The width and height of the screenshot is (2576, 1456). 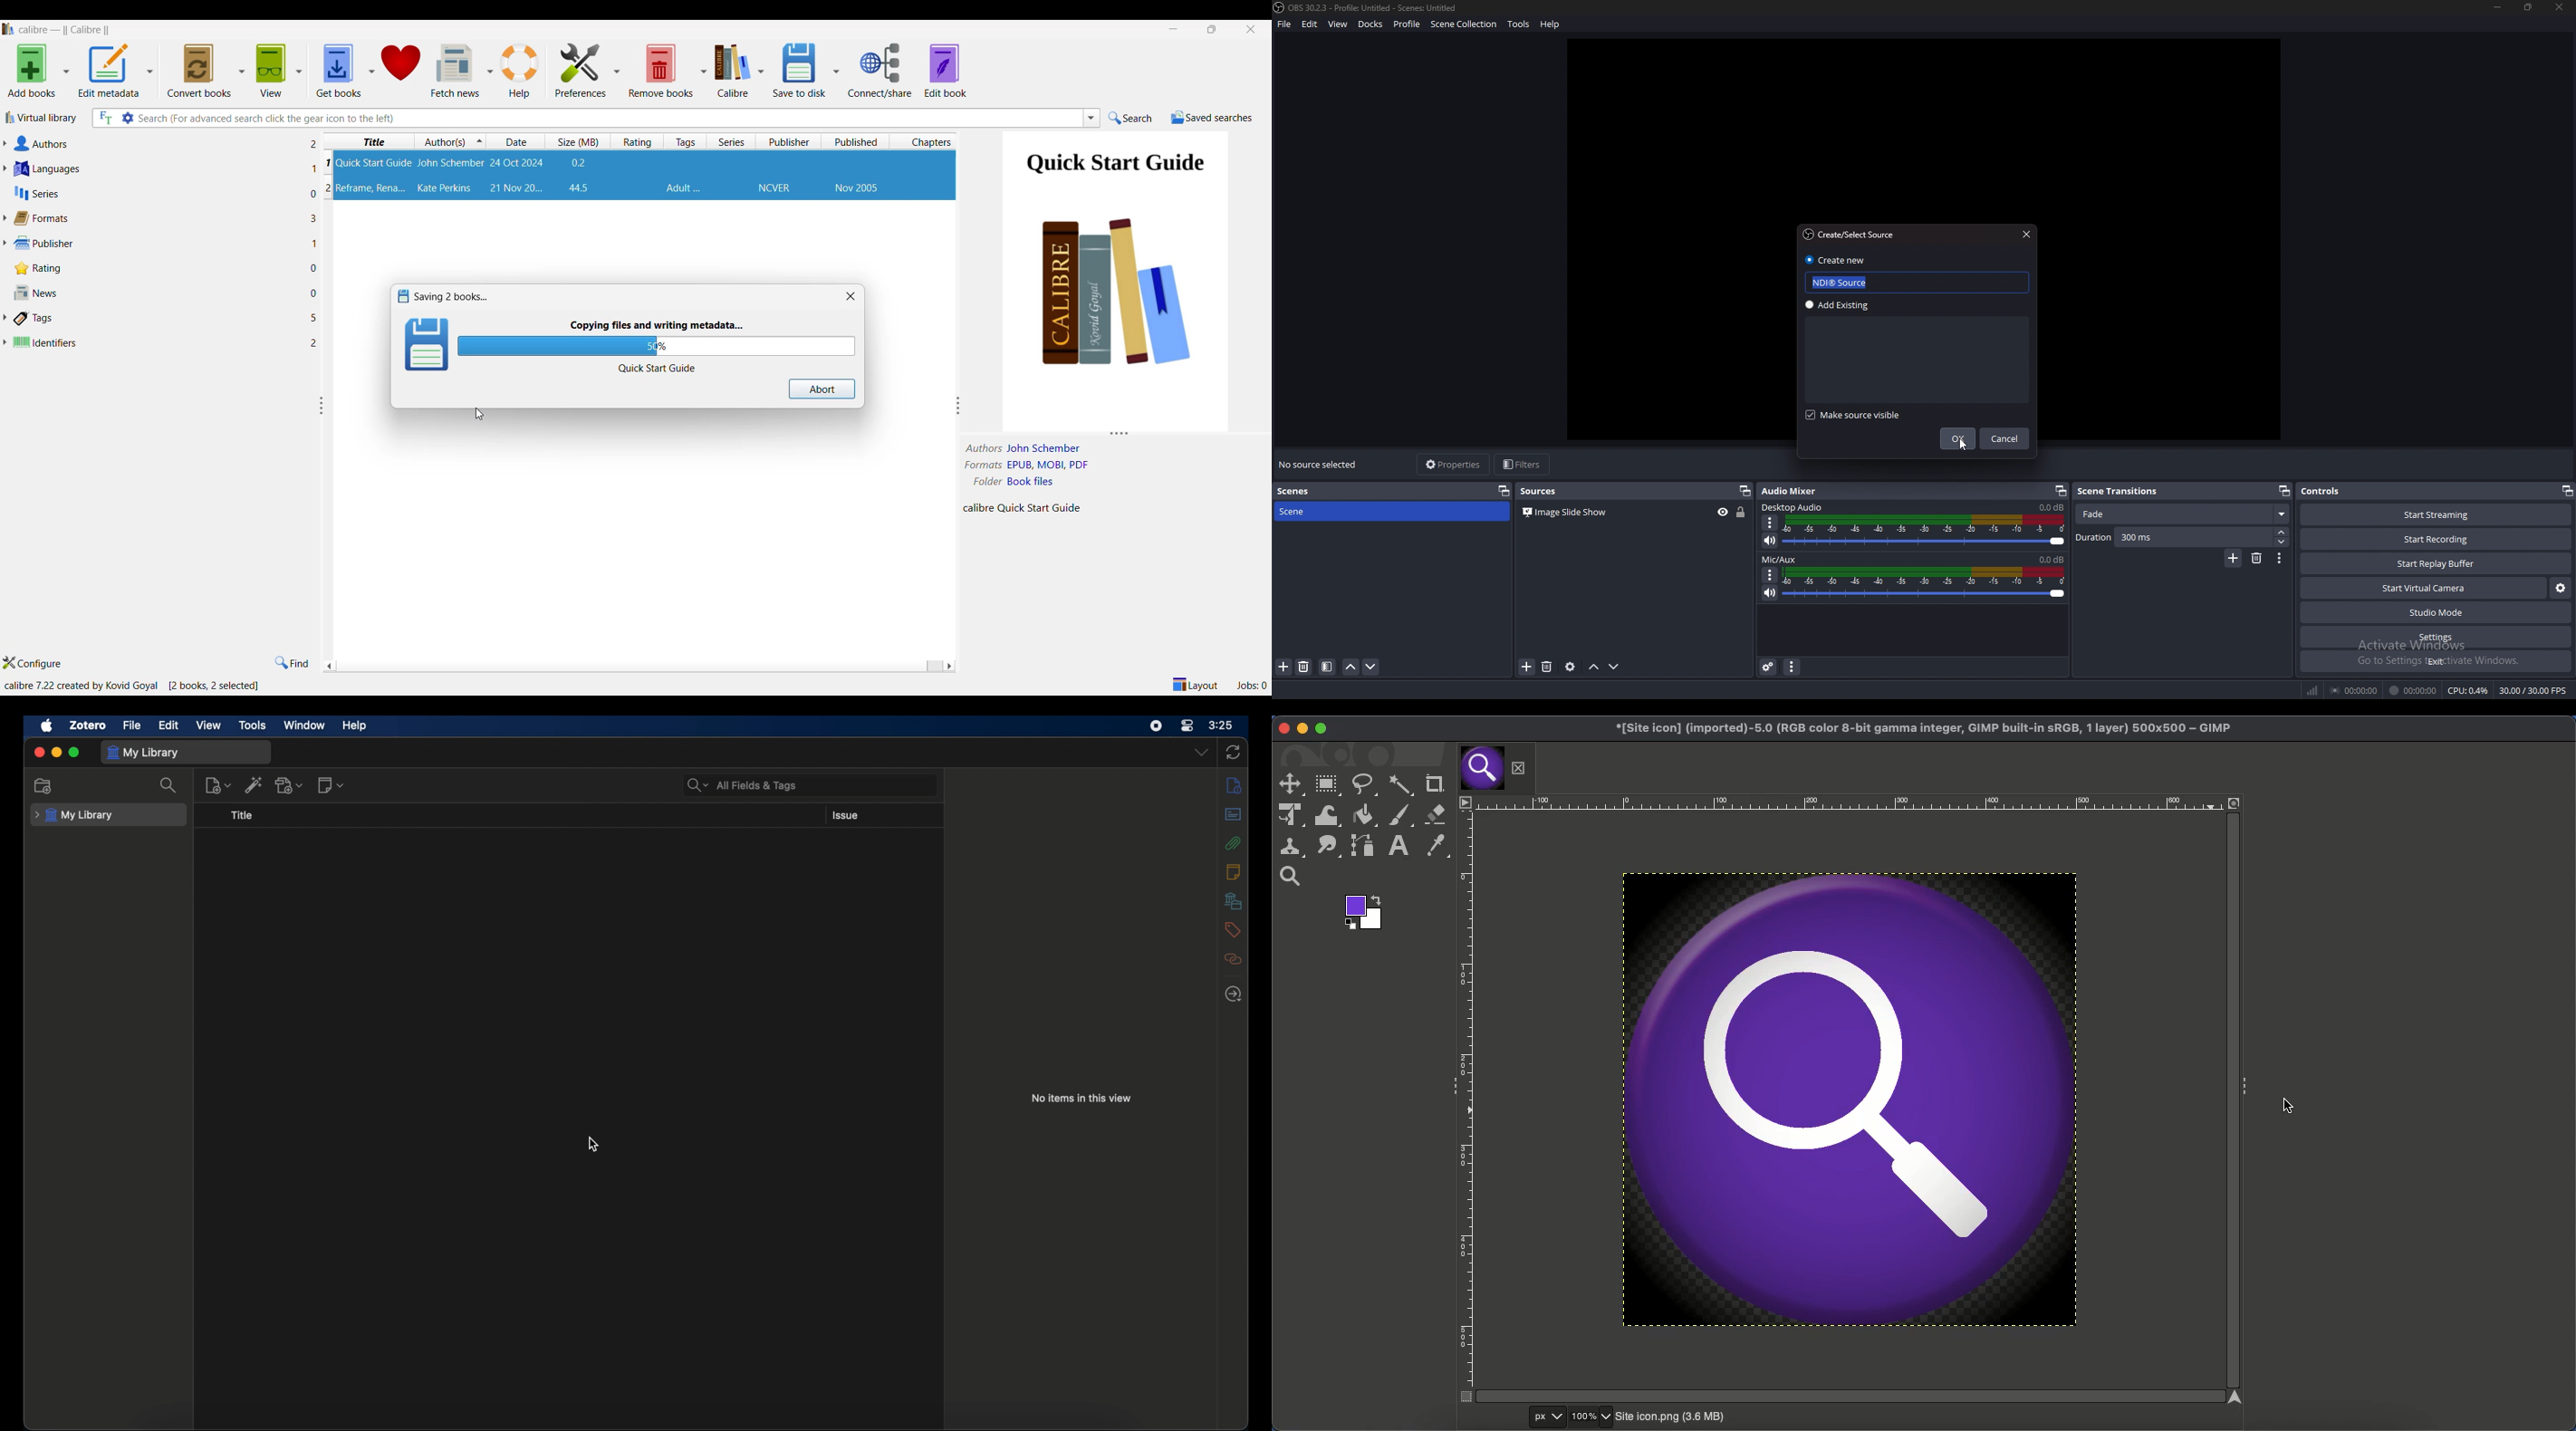 I want to click on Move tool, so click(x=1290, y=784).